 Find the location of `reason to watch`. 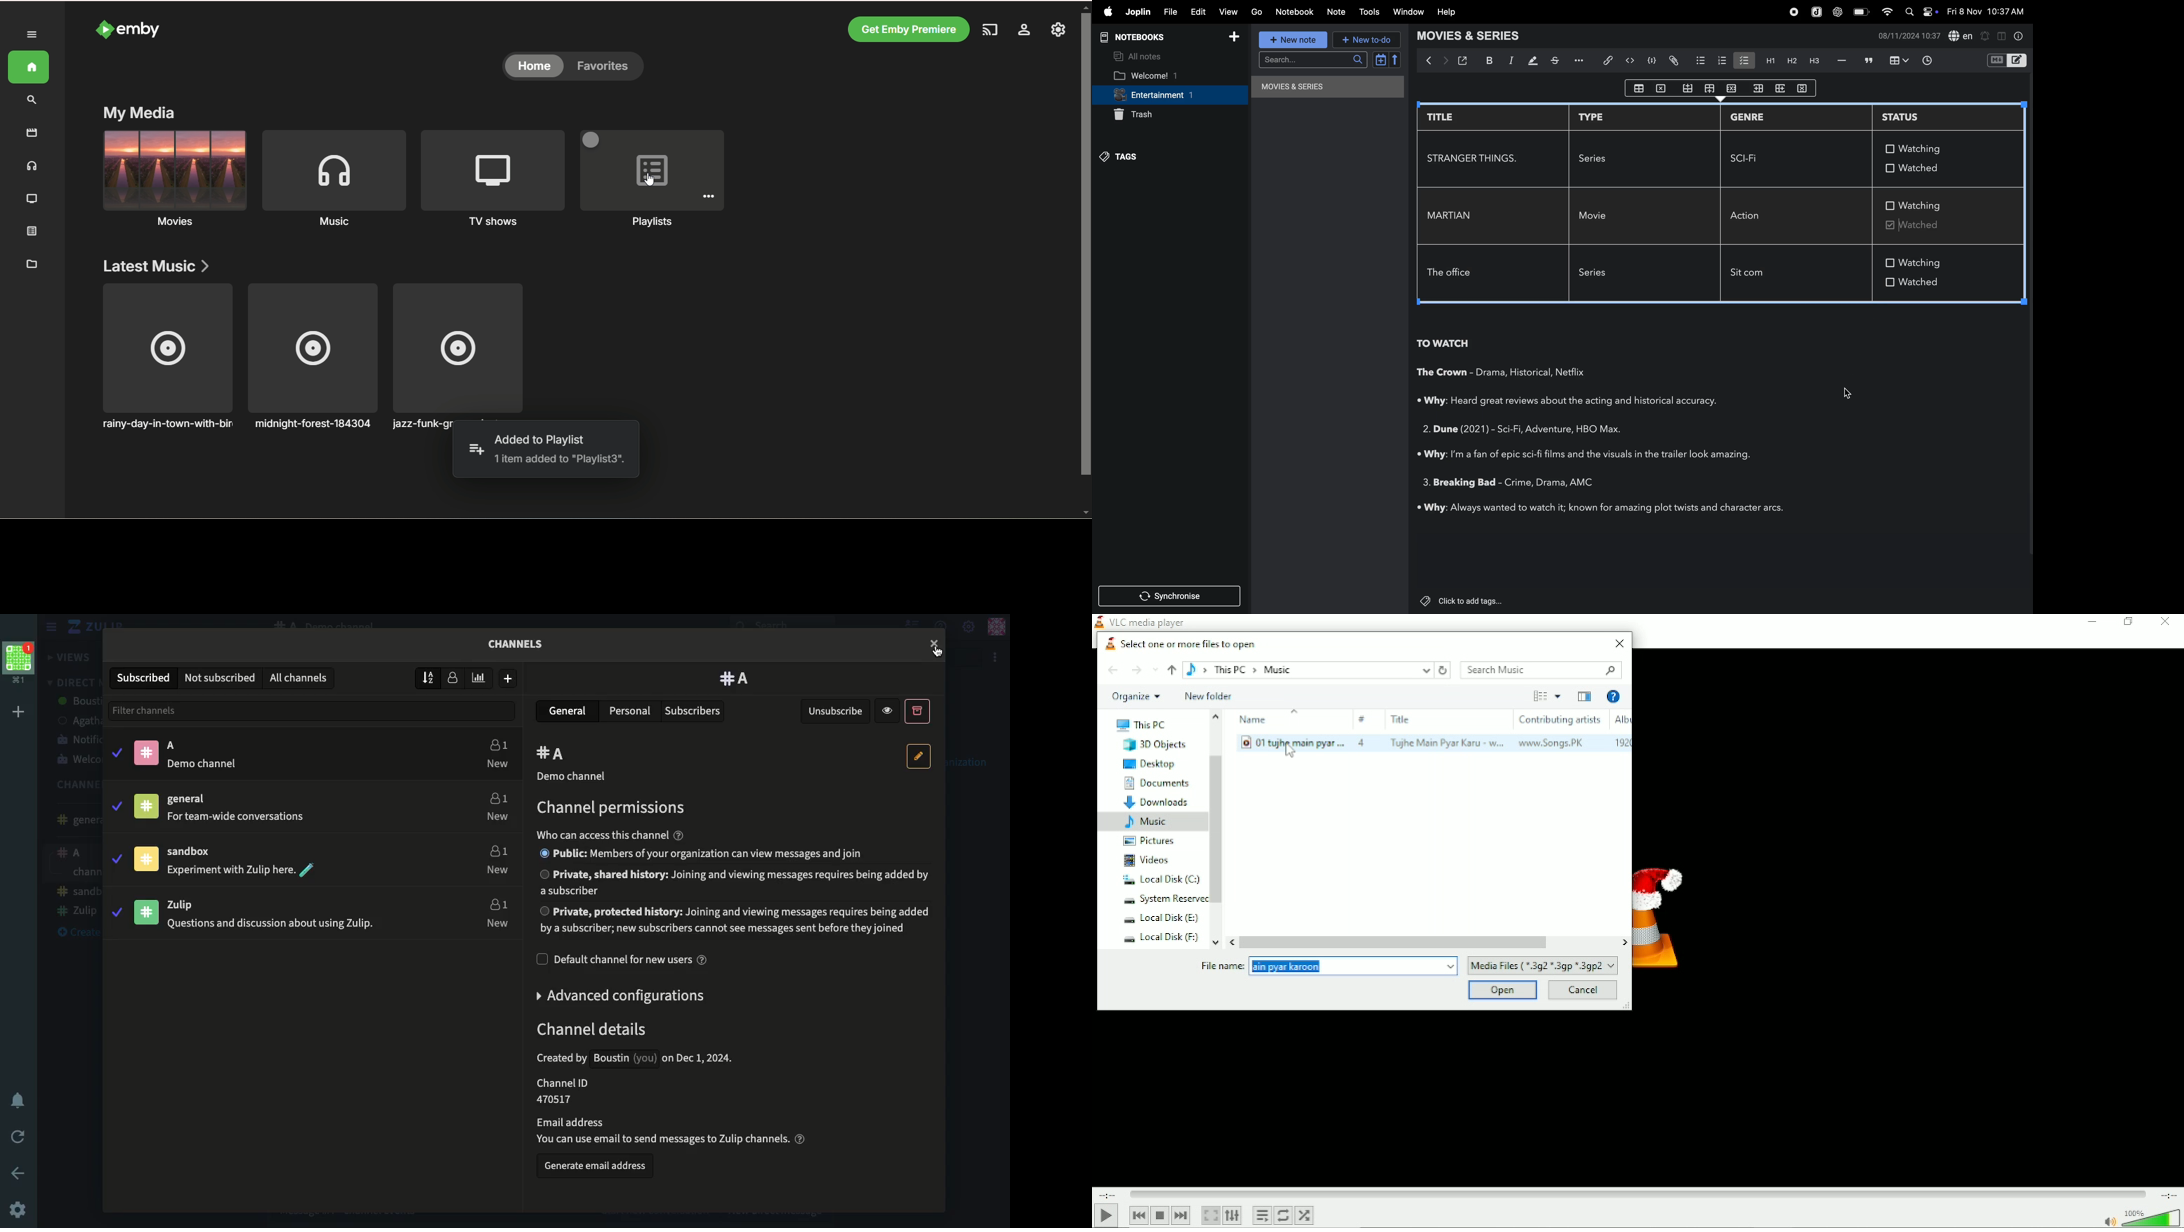

reason to watch is located at coordinates (1602, 508).